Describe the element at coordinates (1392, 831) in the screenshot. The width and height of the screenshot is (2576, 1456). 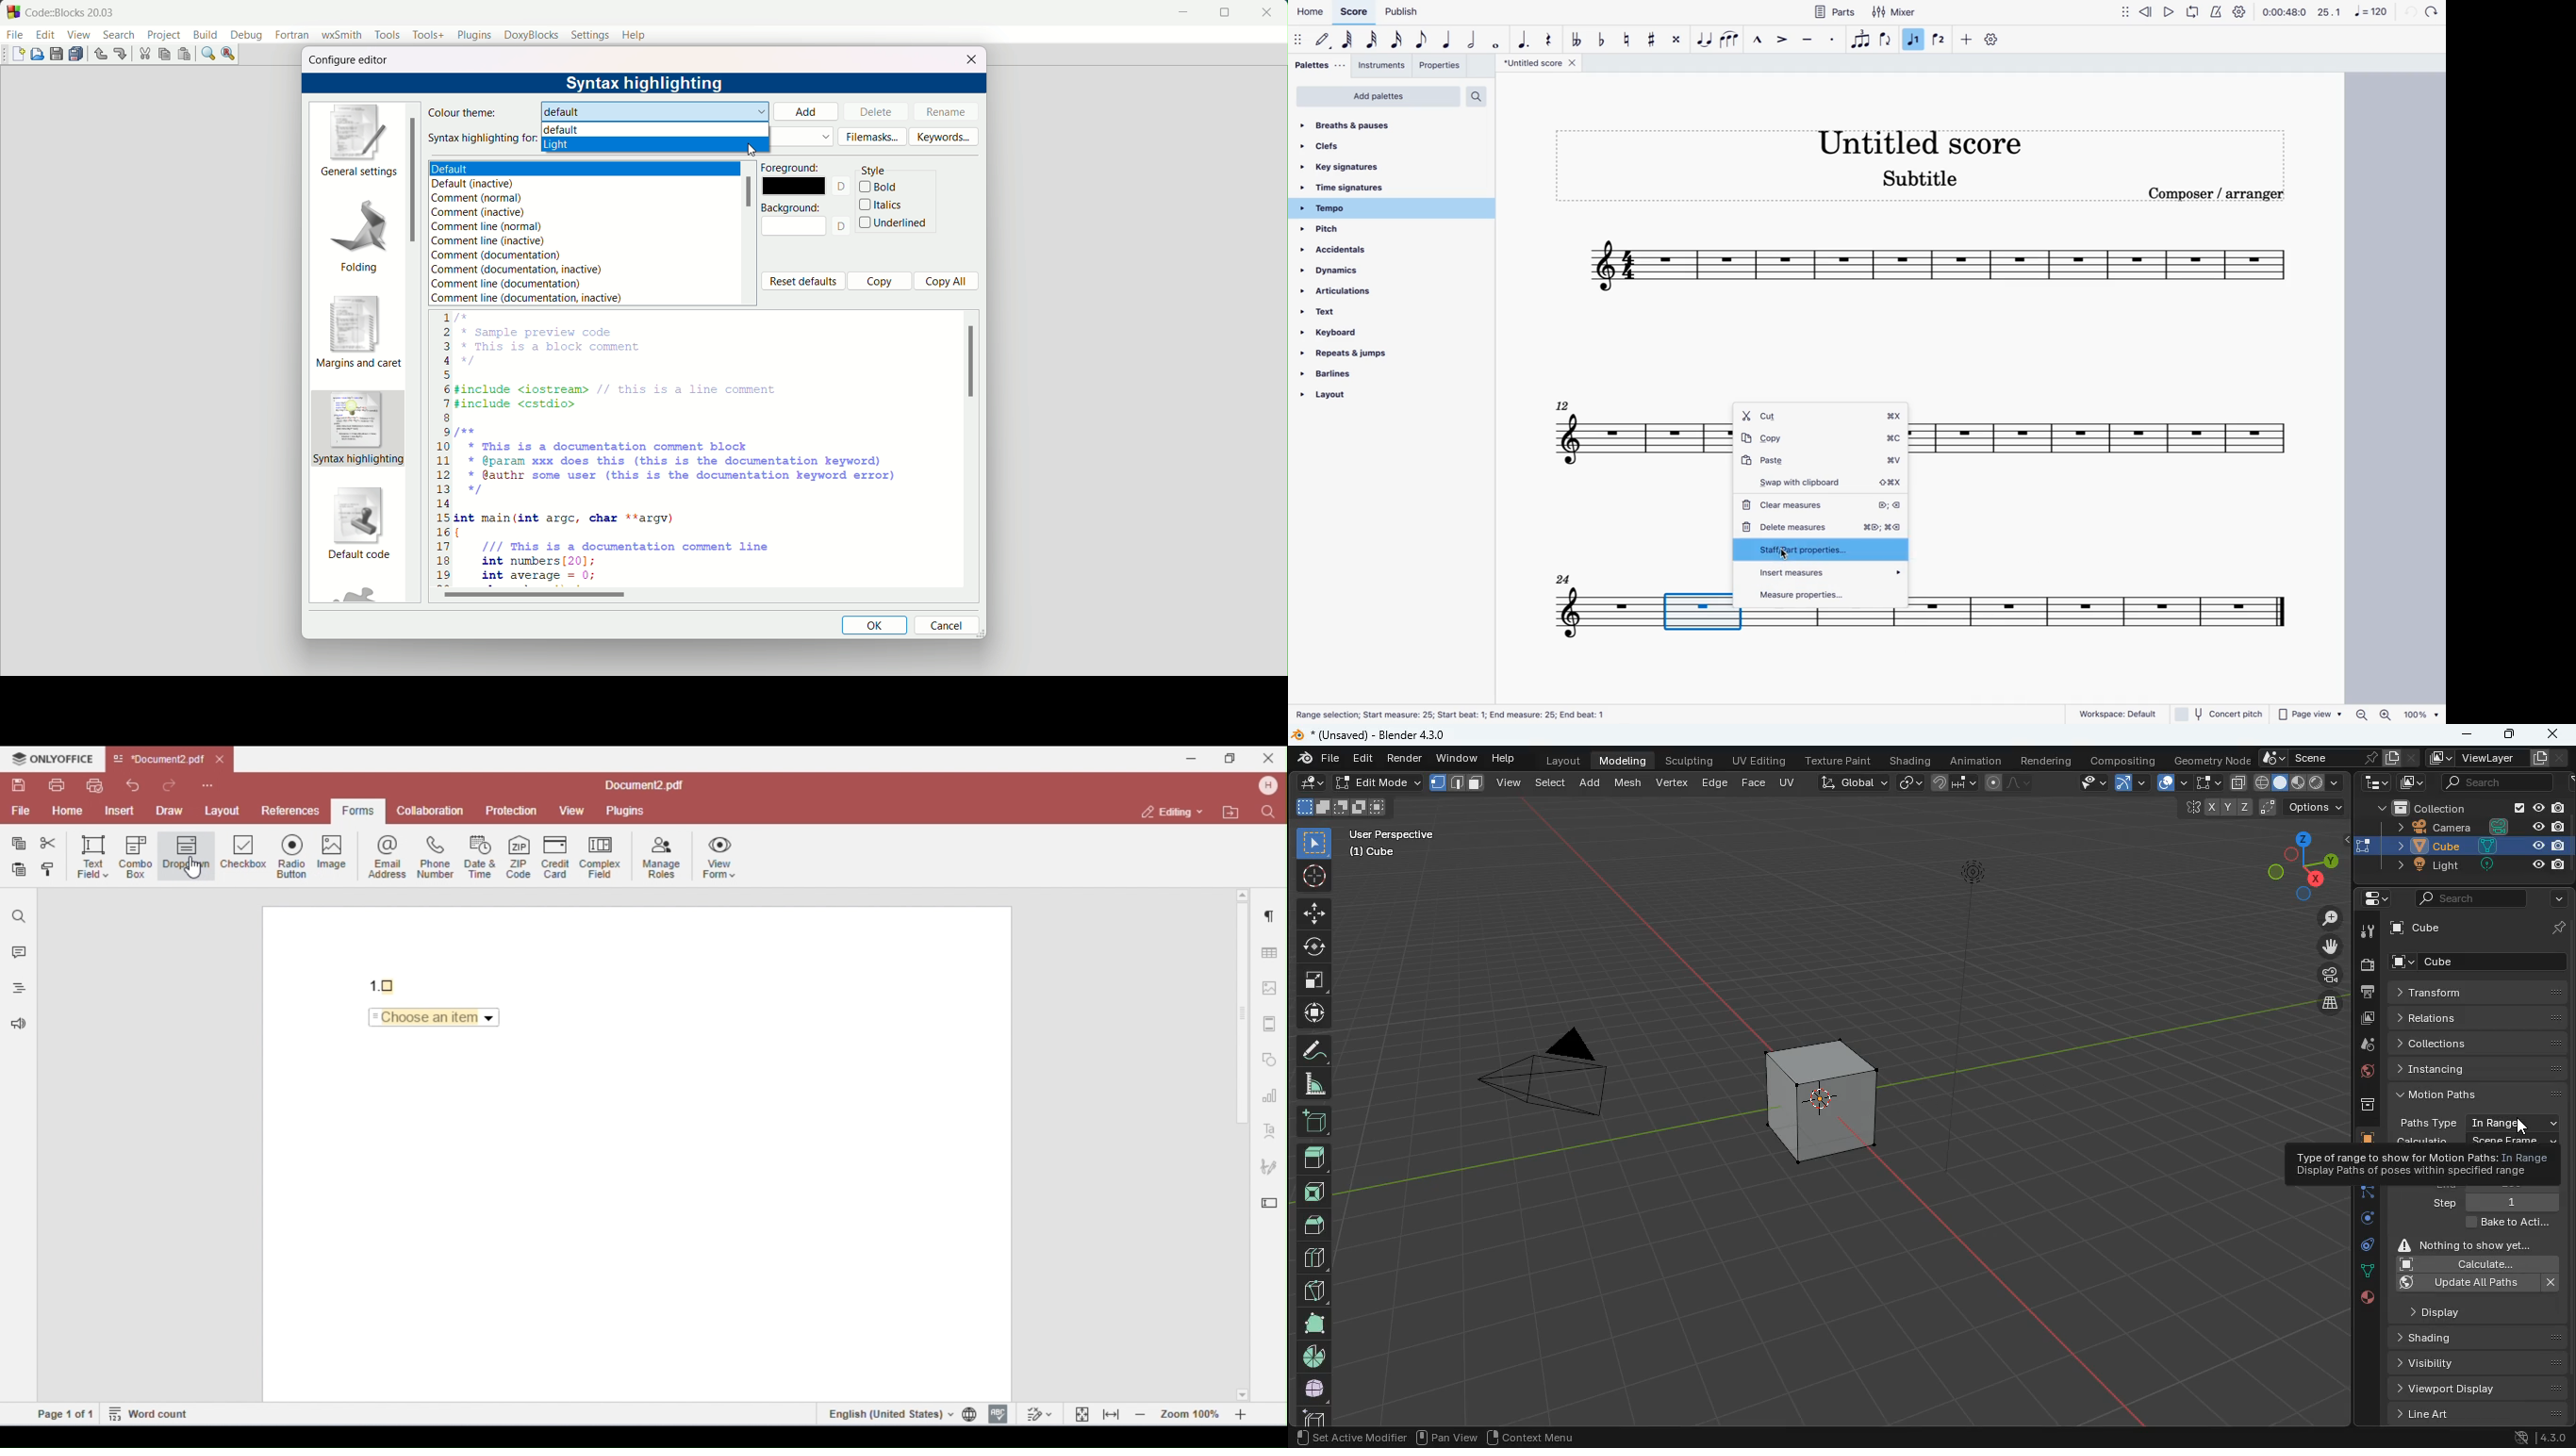
I see `User Perspective` at that location.